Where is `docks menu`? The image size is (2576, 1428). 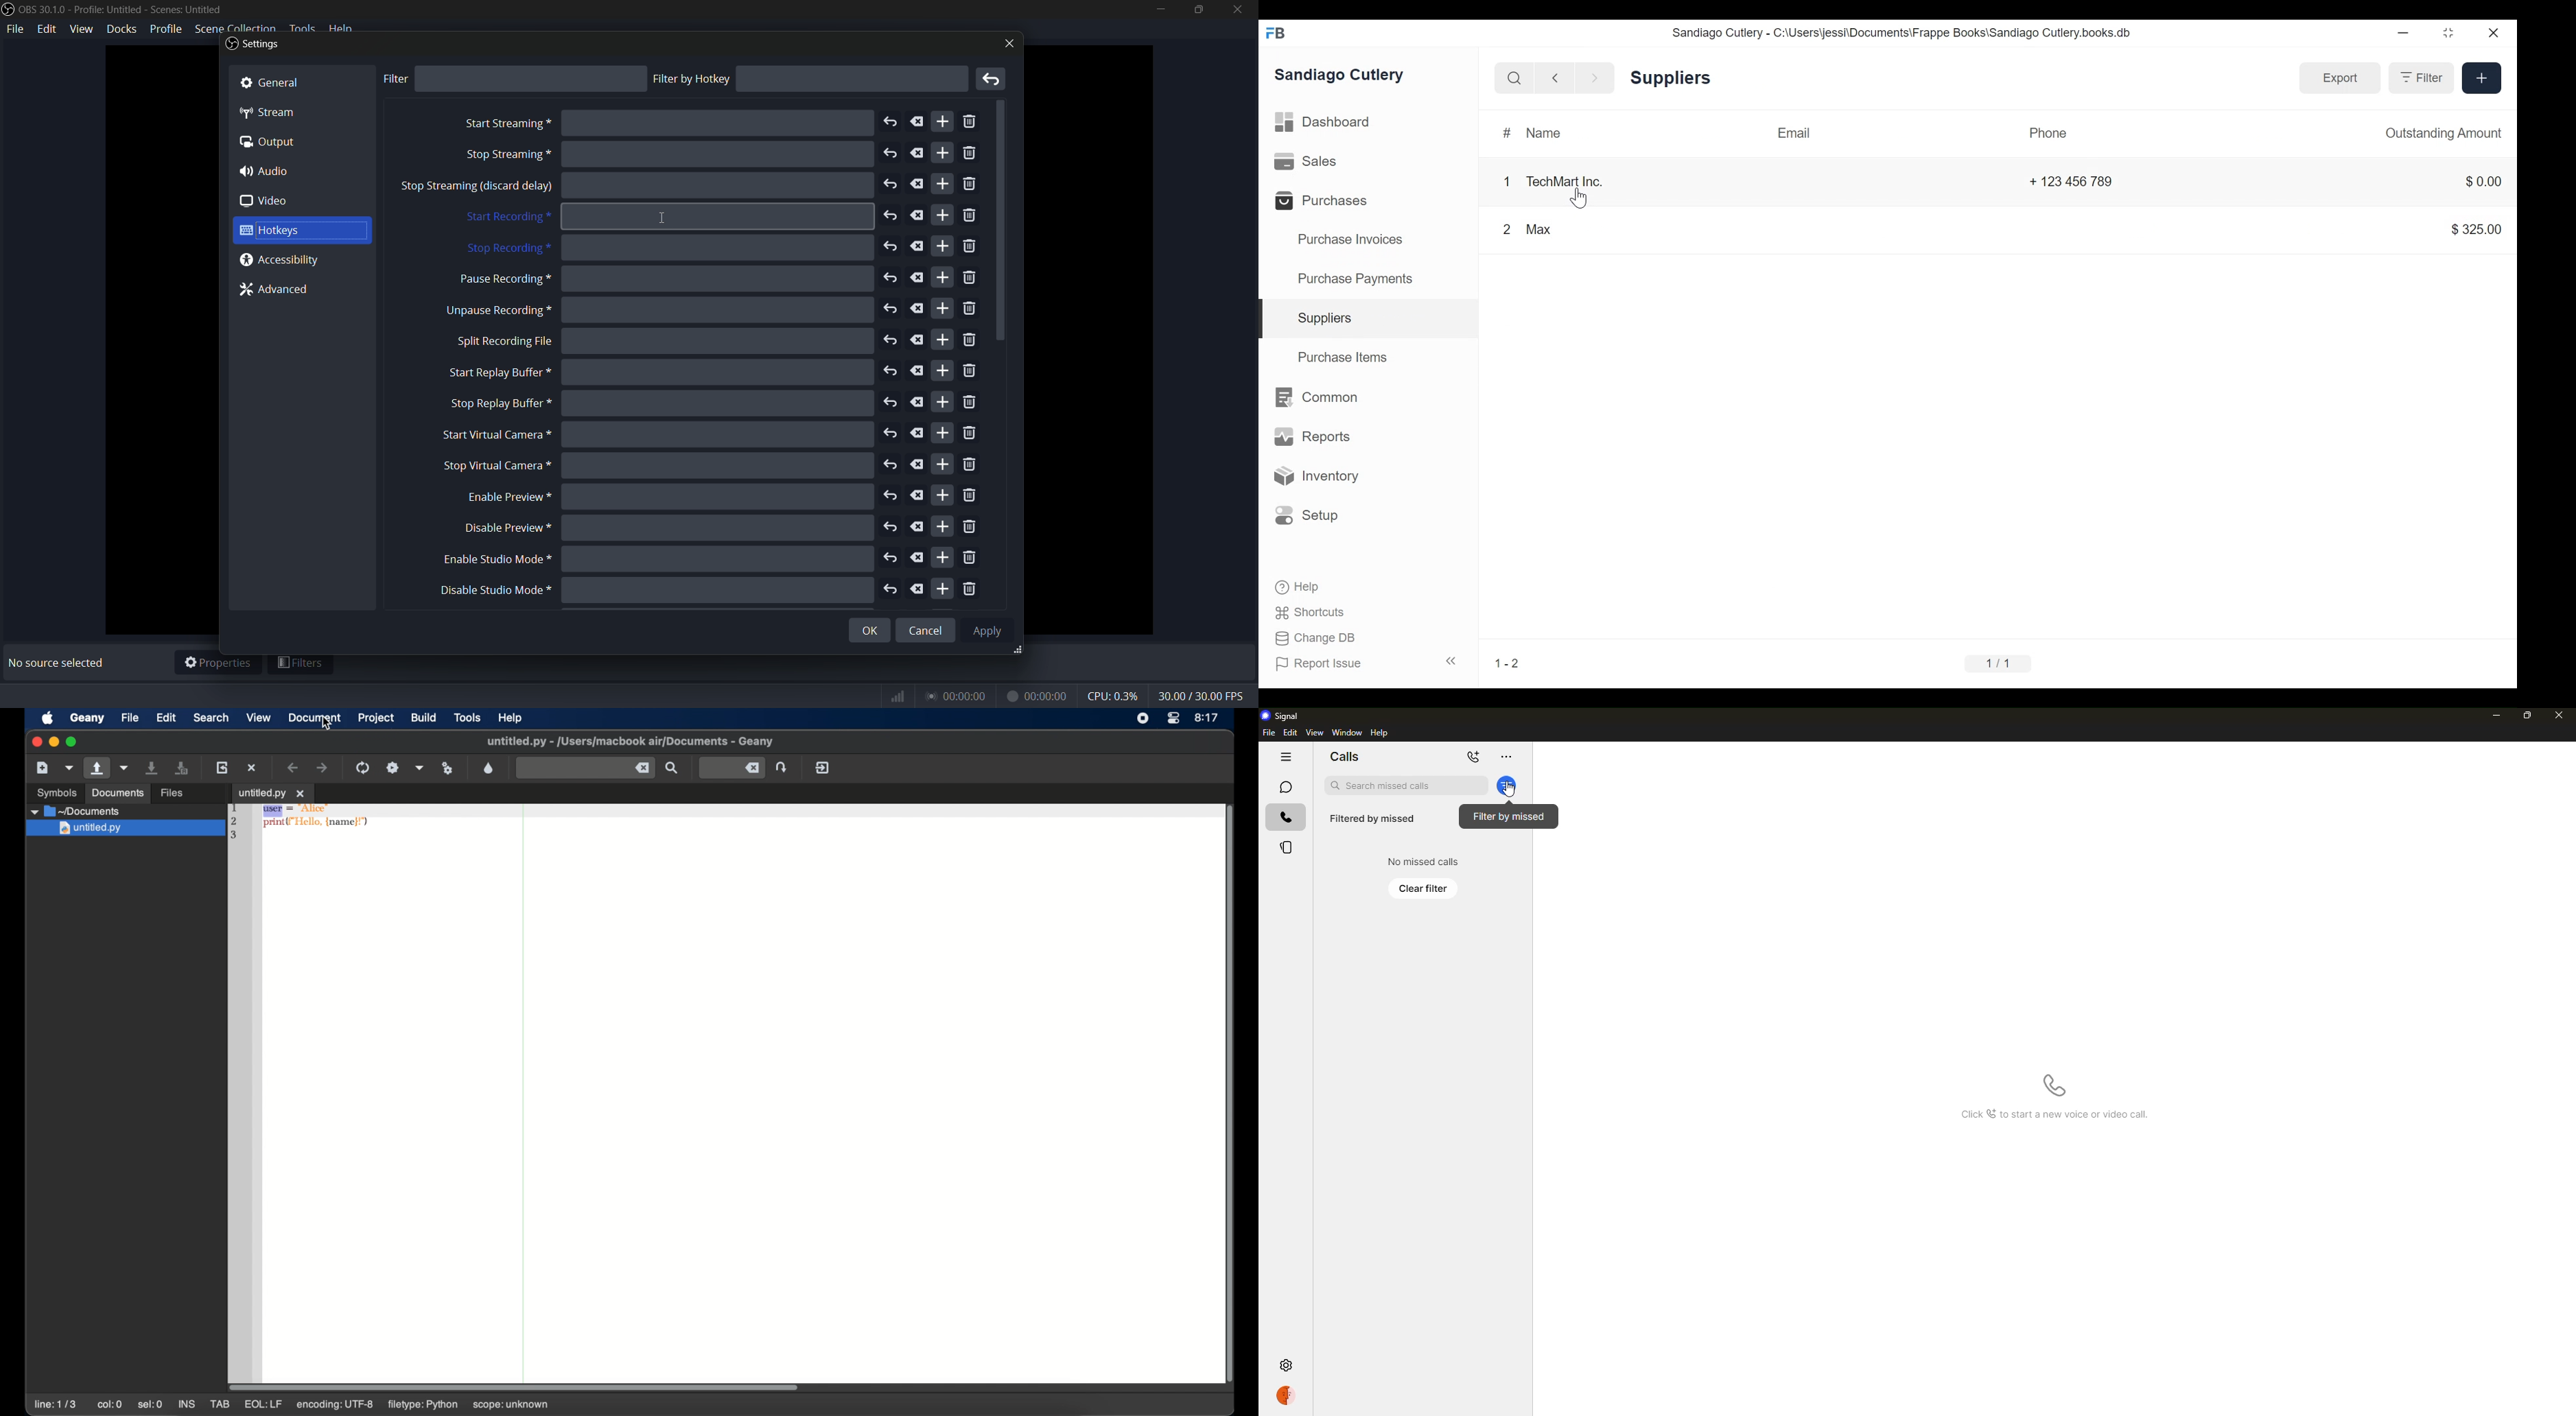
docks menu is located at coordinates (123, 28).